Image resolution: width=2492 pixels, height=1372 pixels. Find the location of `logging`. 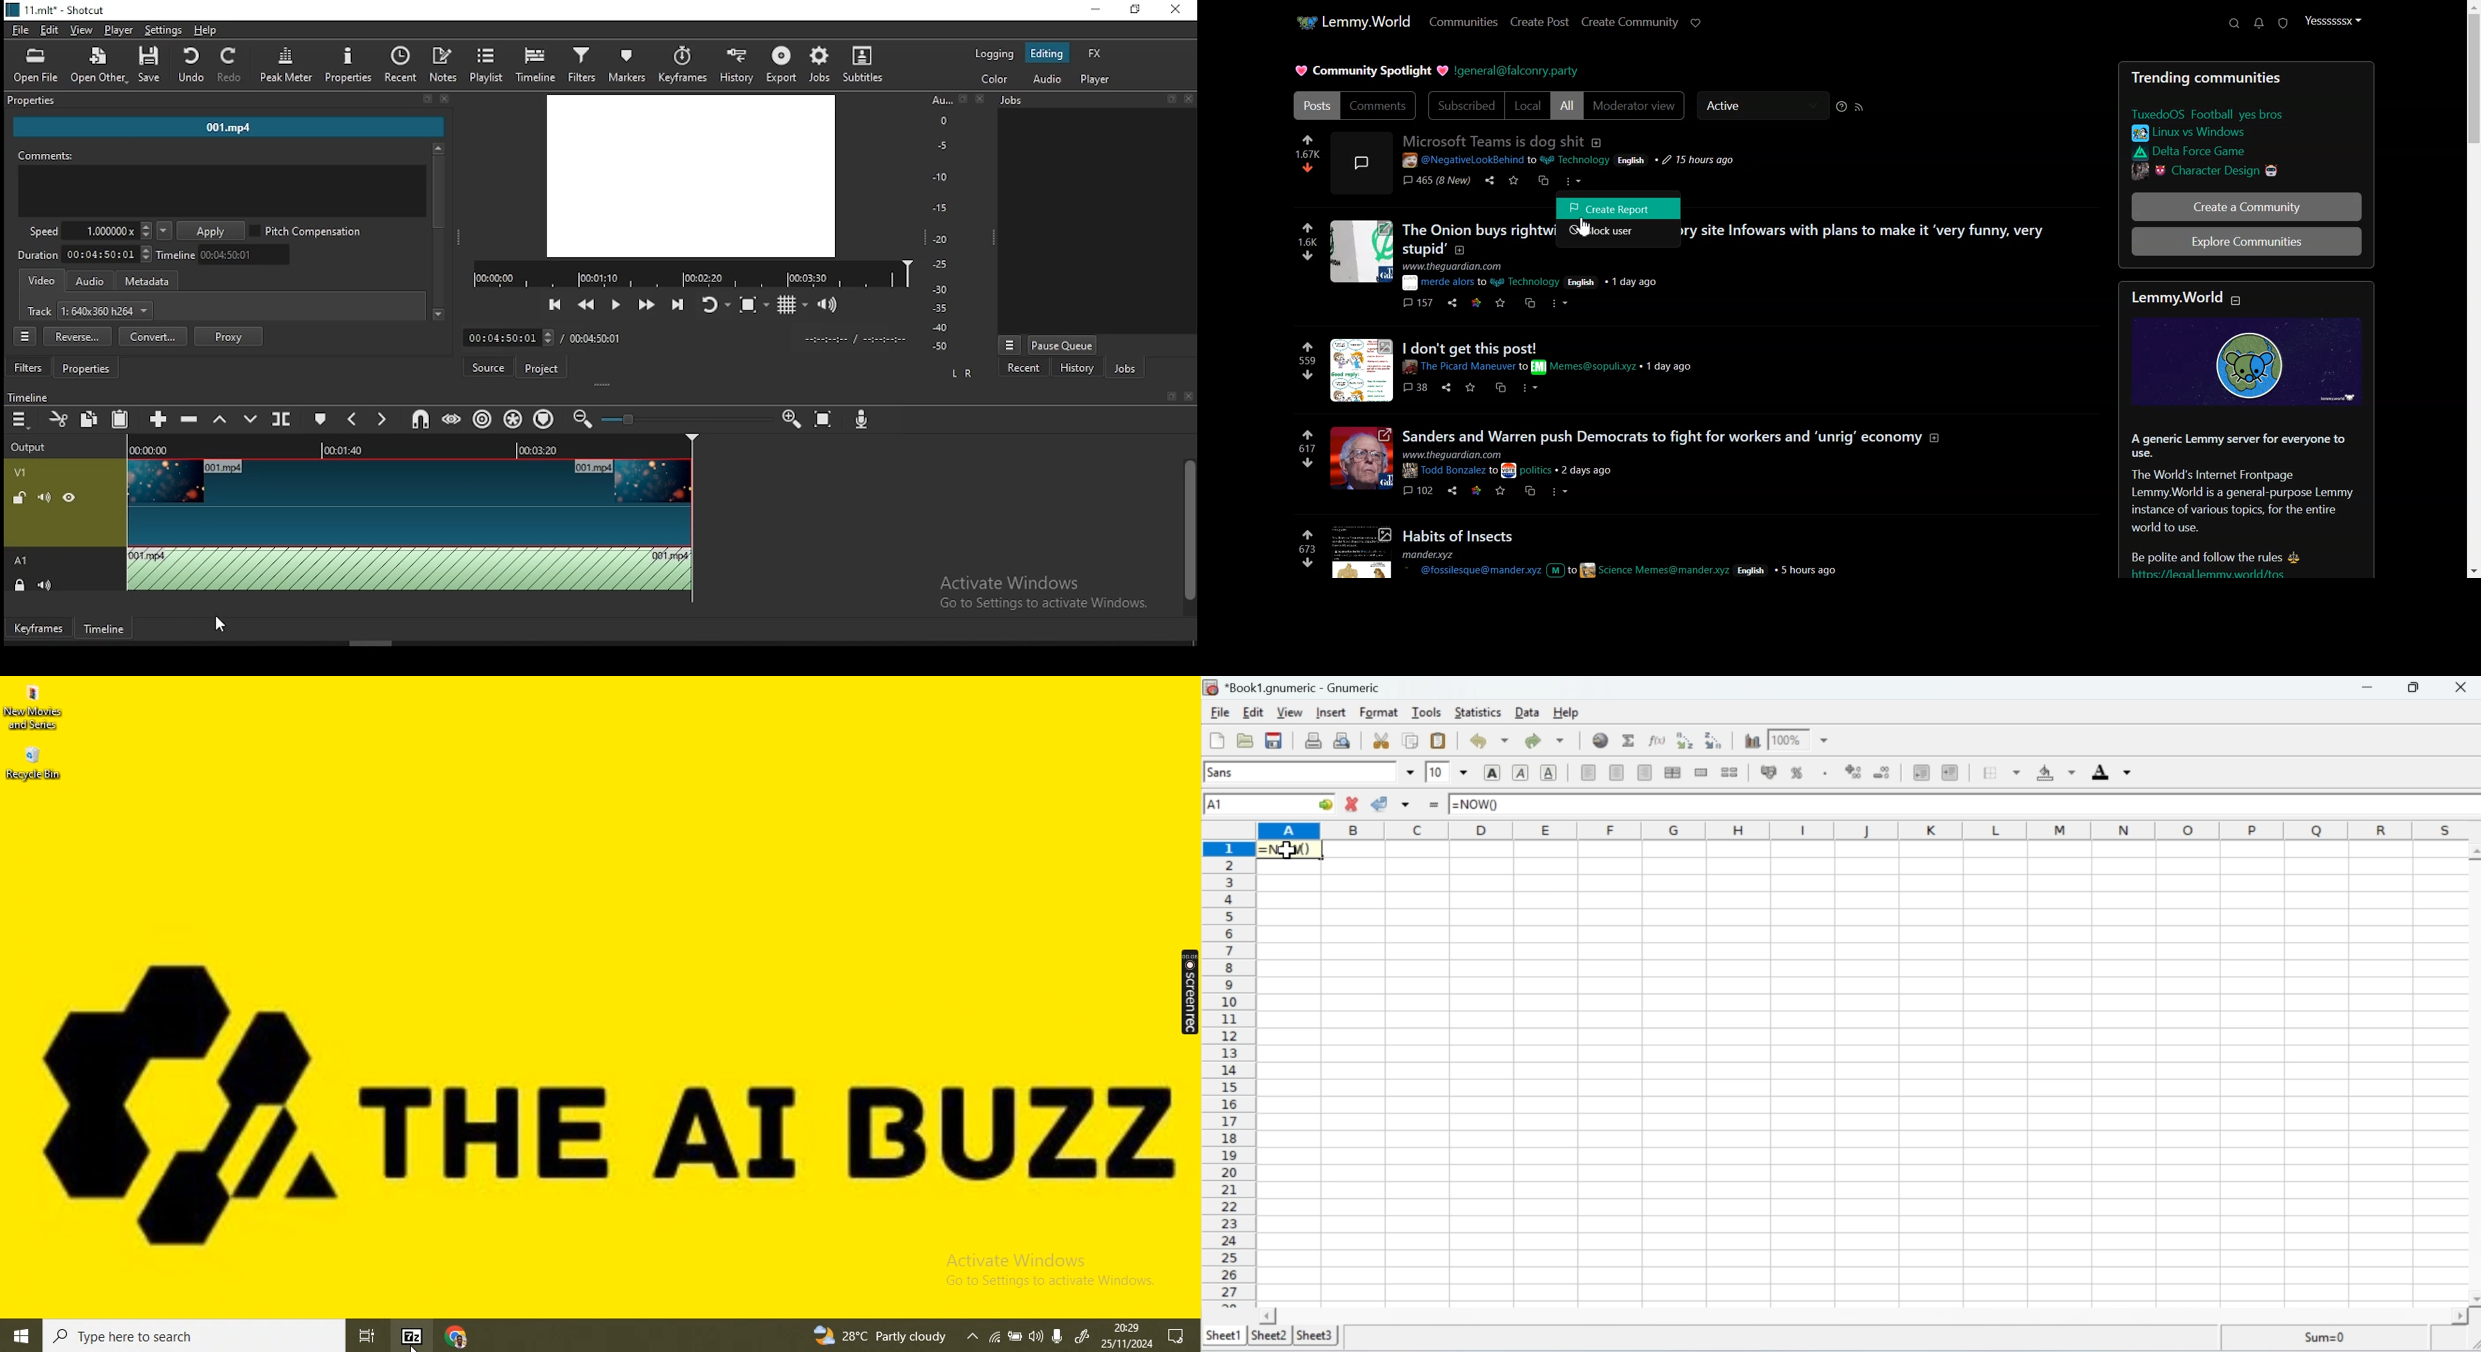

logging is located at coordinates (994, 54).